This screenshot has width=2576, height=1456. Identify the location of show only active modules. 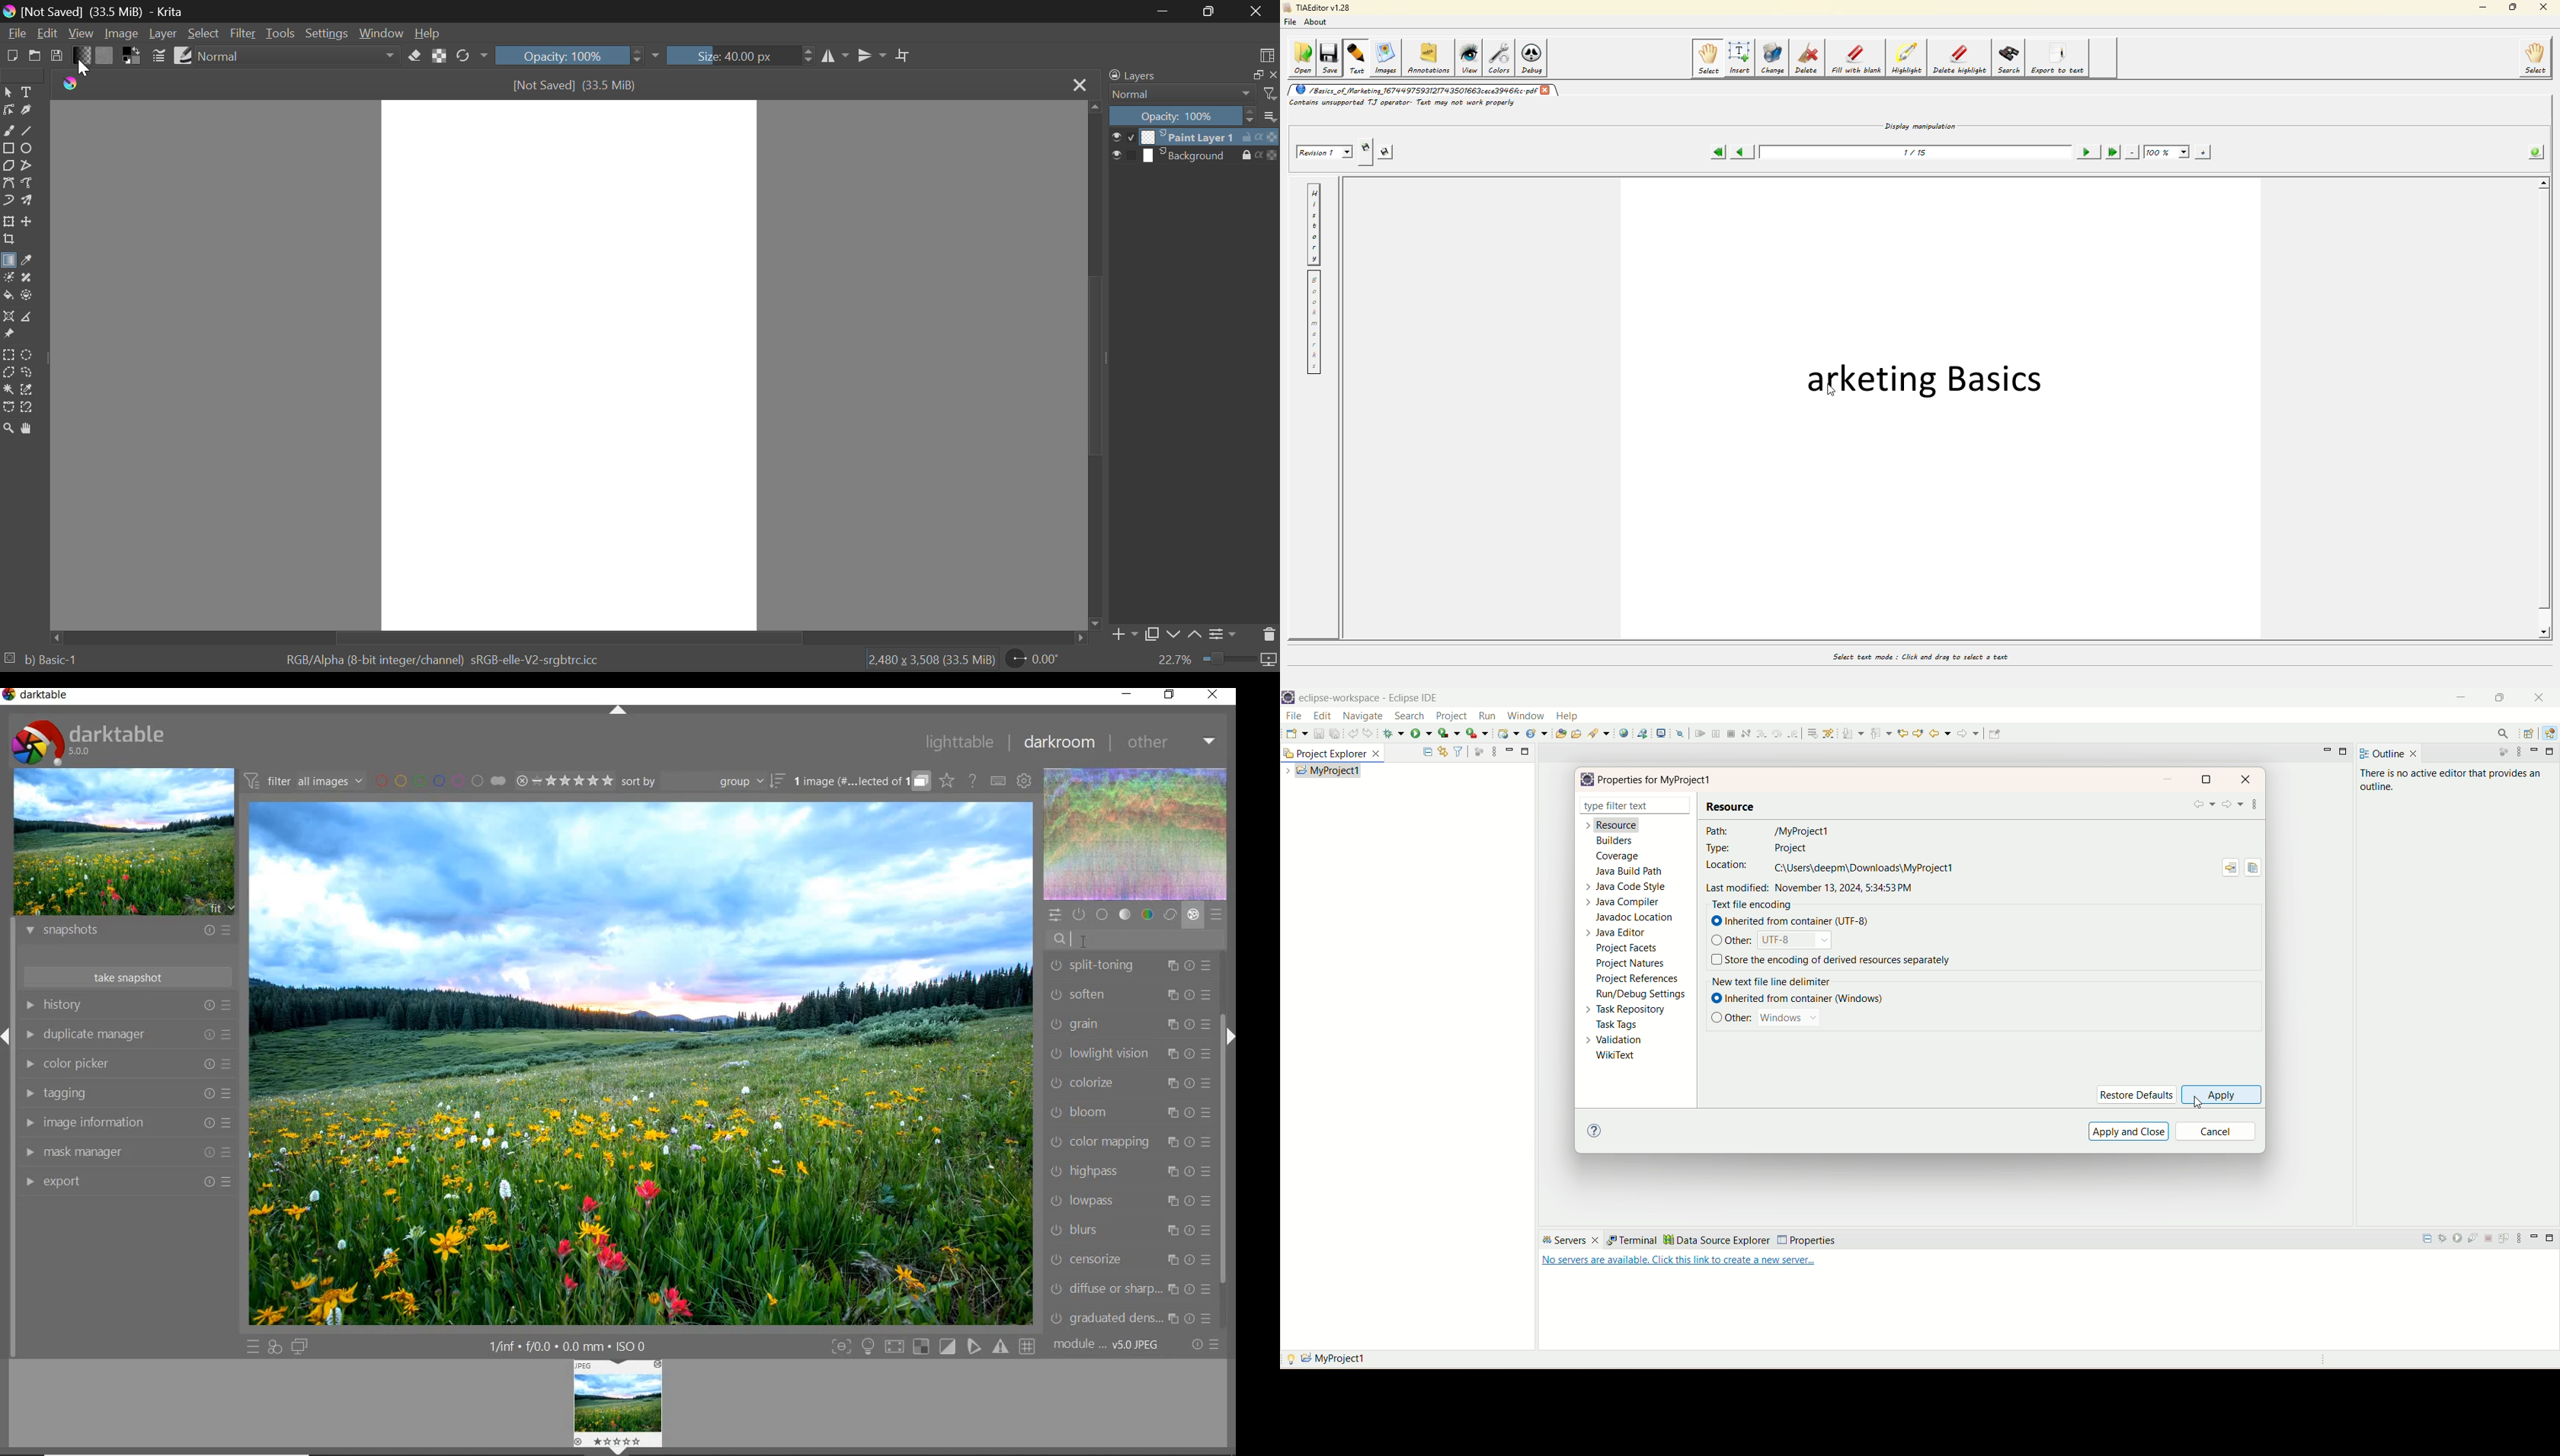
(1078, 913).